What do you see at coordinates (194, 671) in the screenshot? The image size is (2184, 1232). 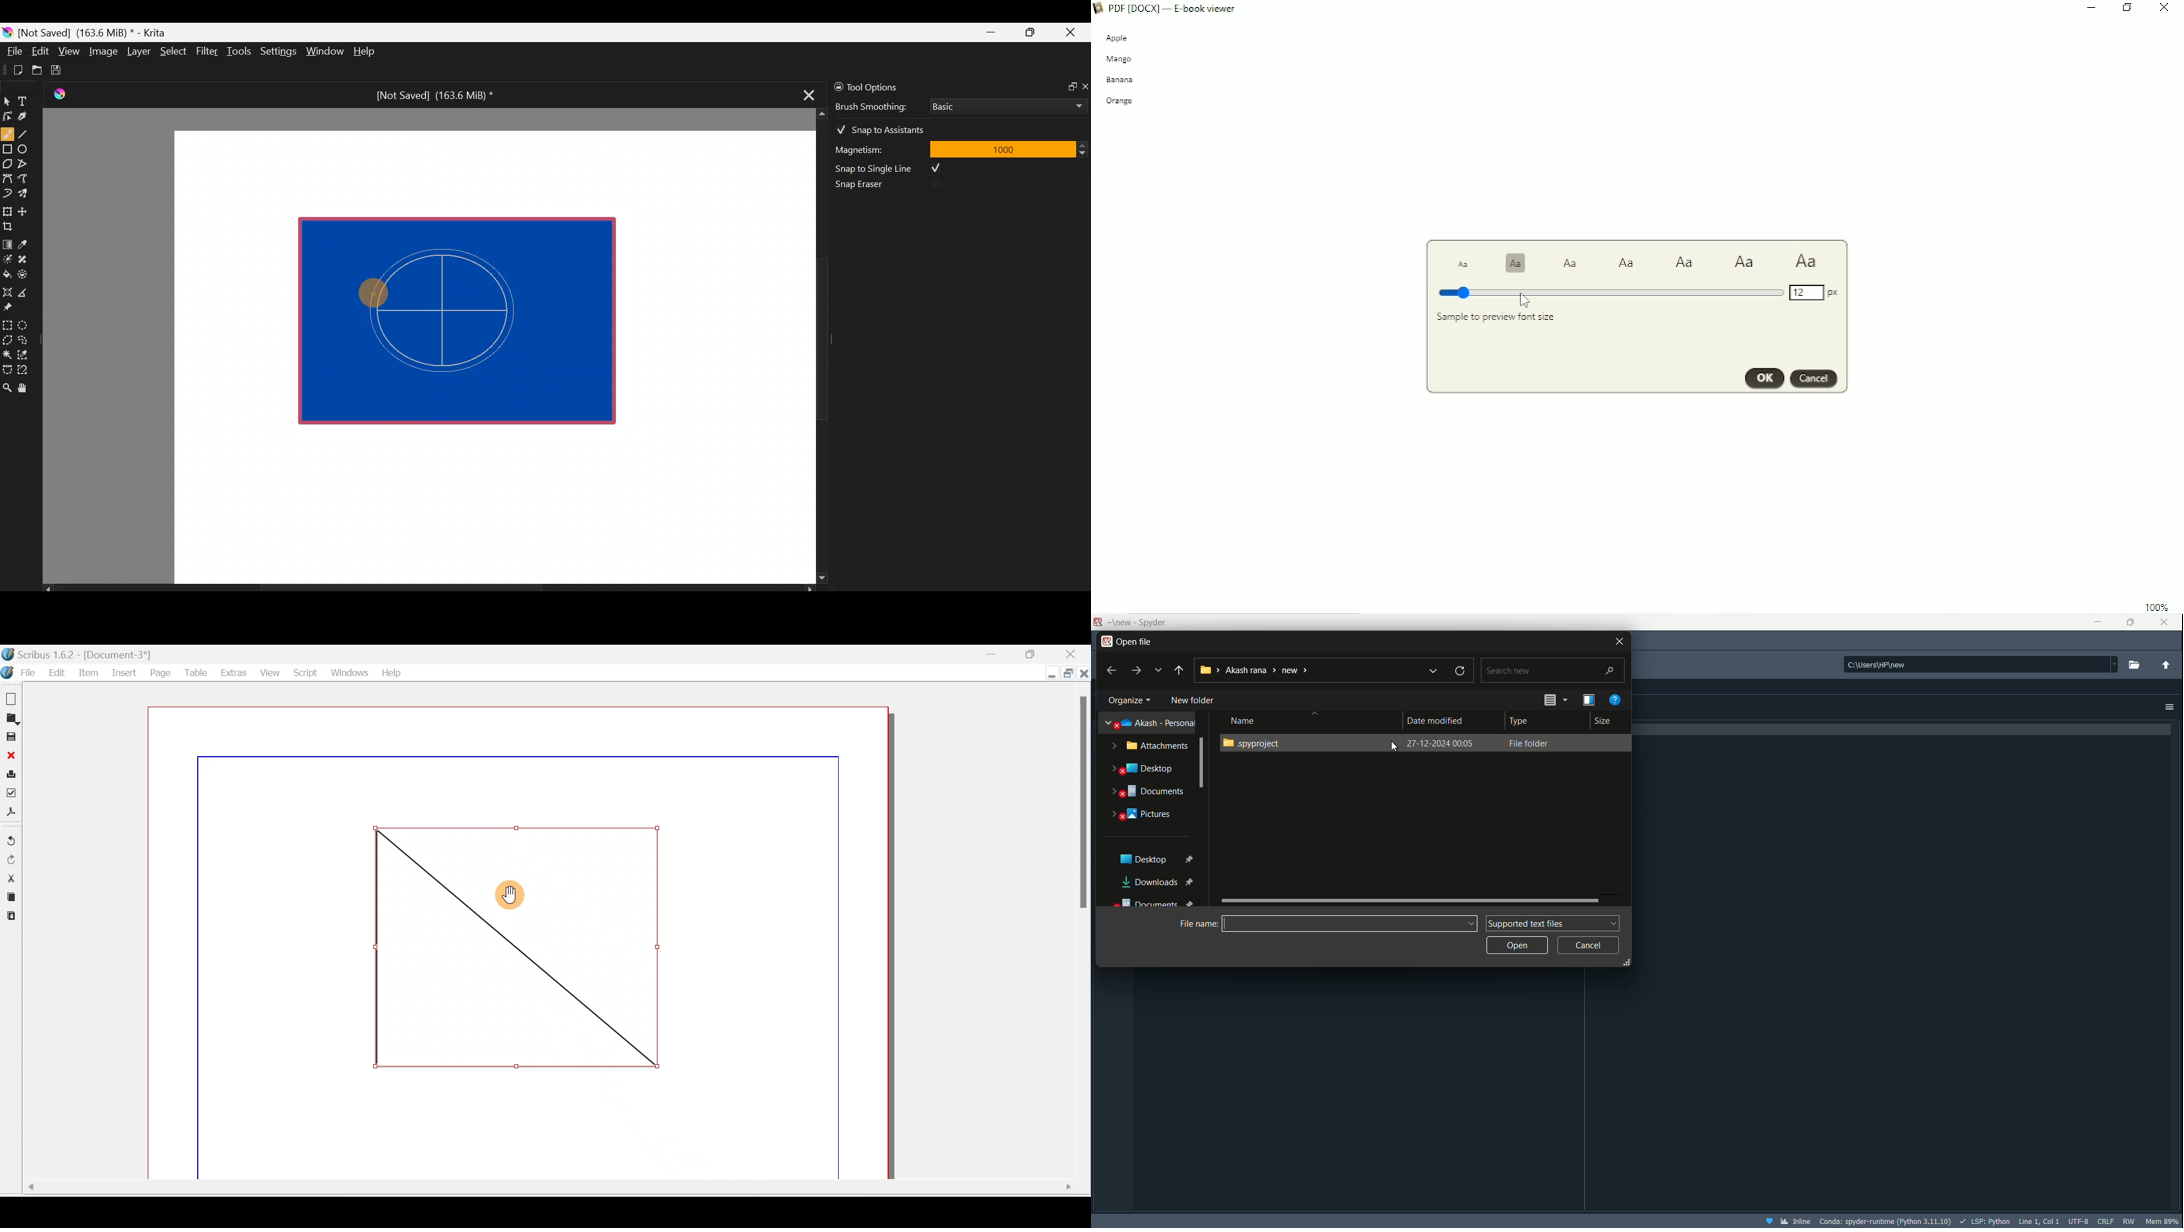 I see `Table` at bounding box center [194, 671].